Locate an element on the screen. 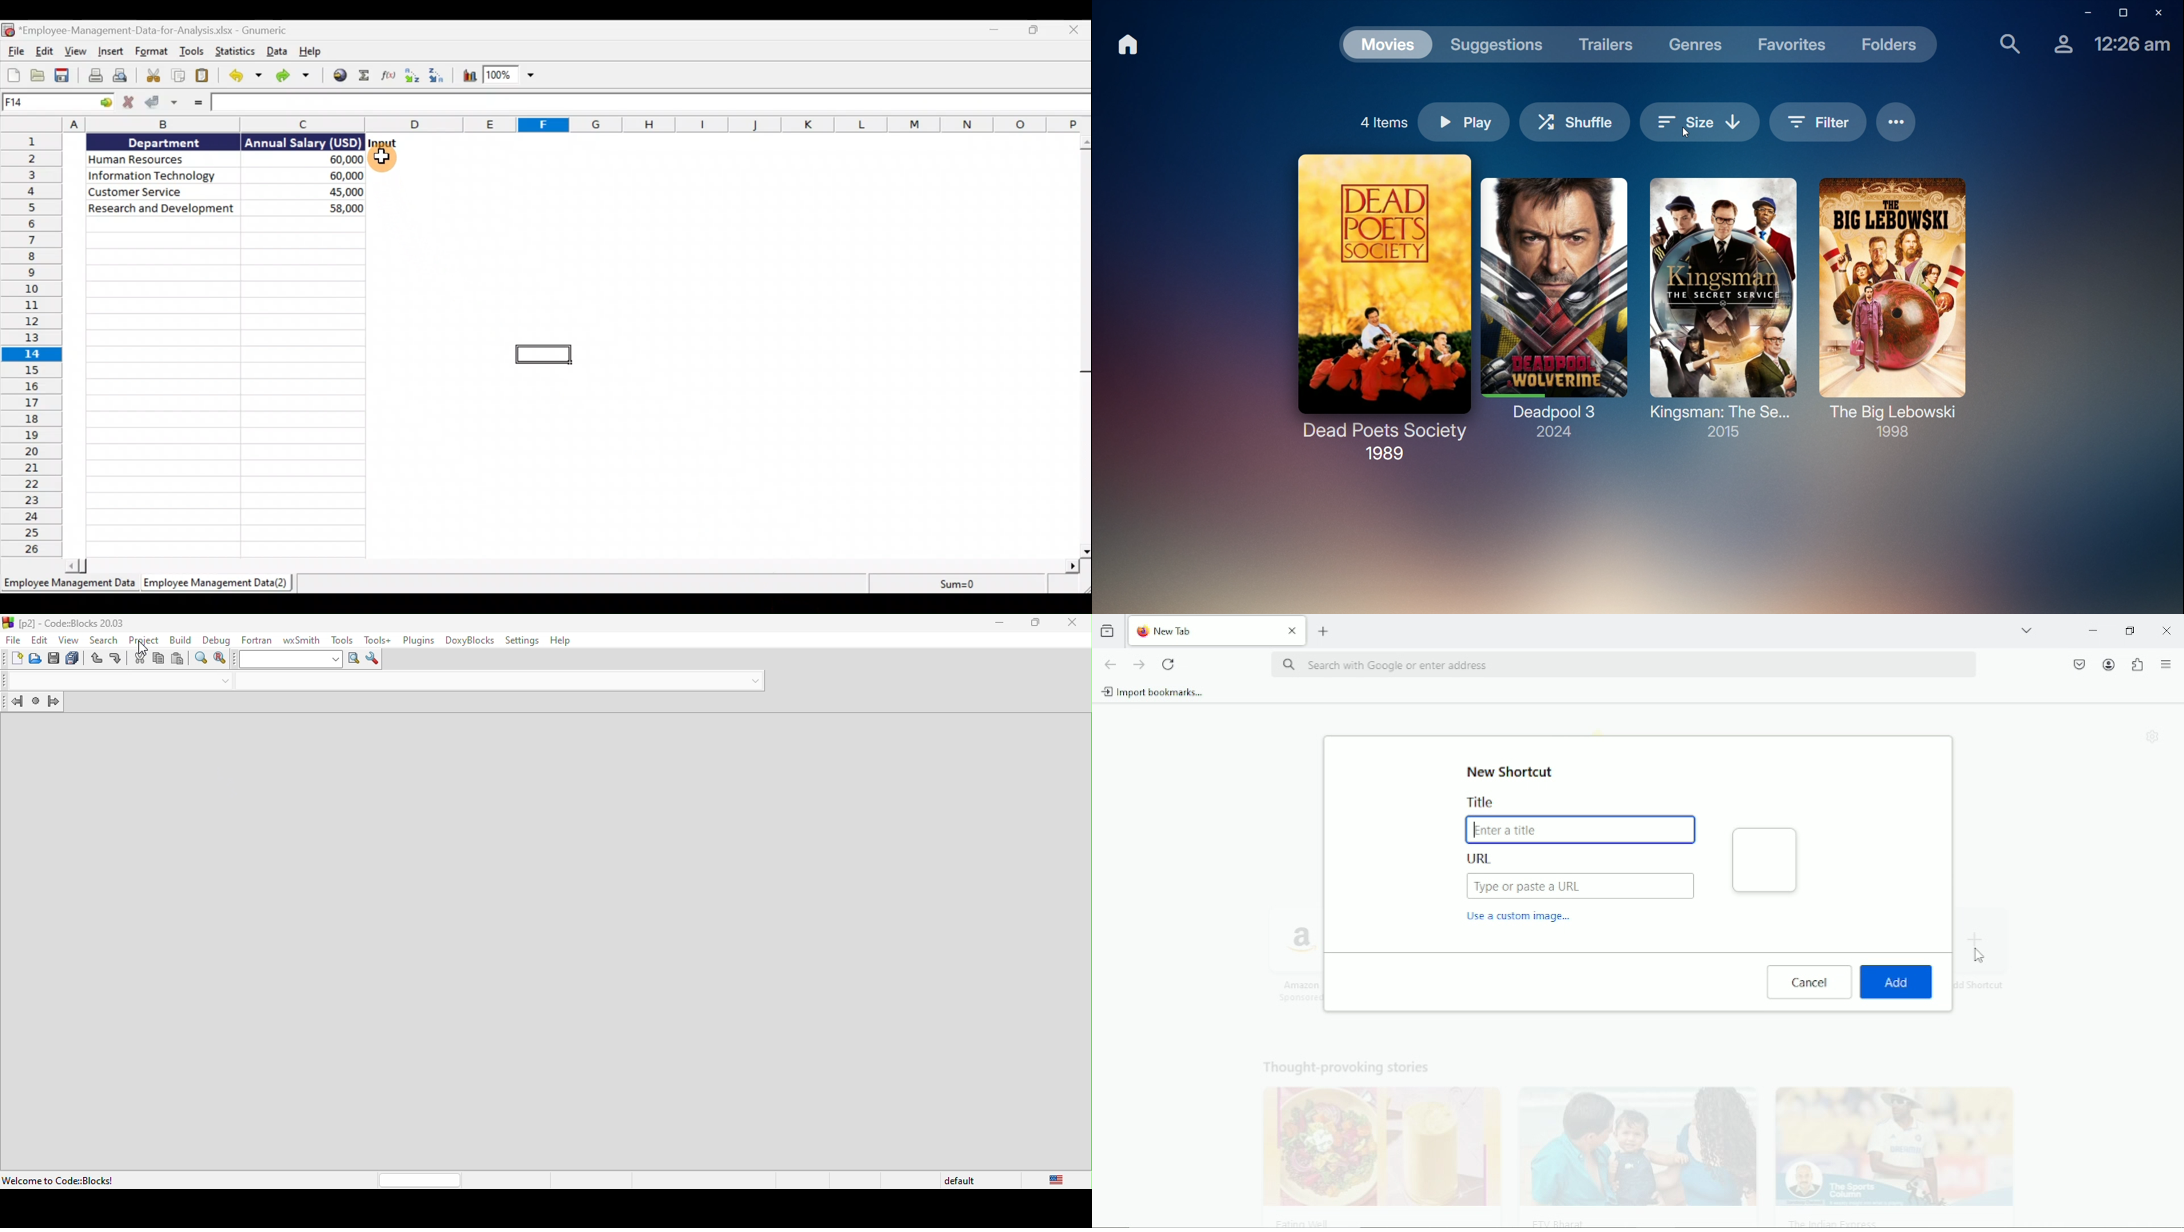 This screenshot has height=1232, width=2184. settings is located at coordinates (522, 640).